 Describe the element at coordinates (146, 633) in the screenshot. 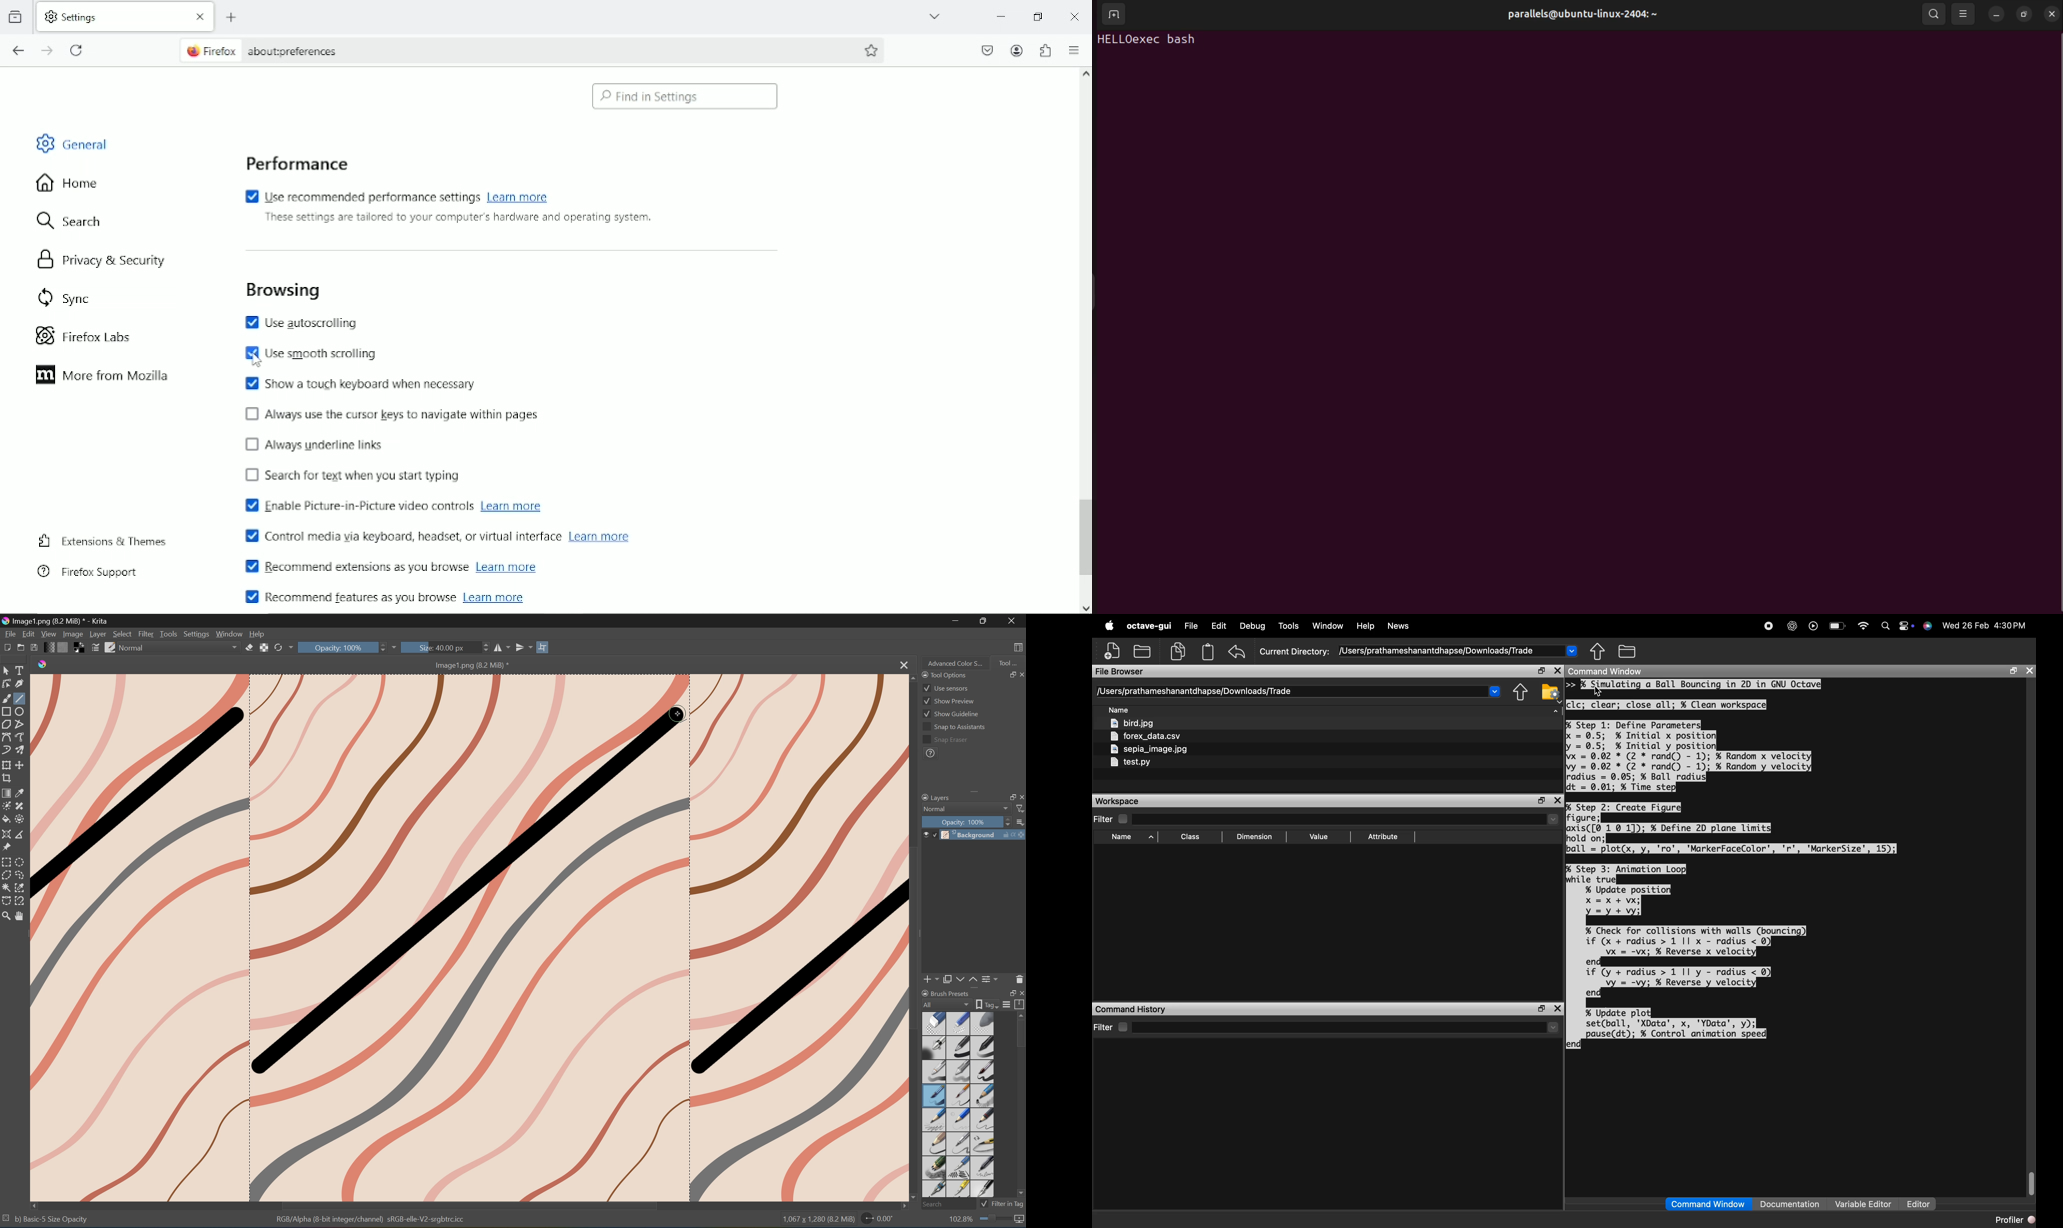

I see `Filter` at that location.